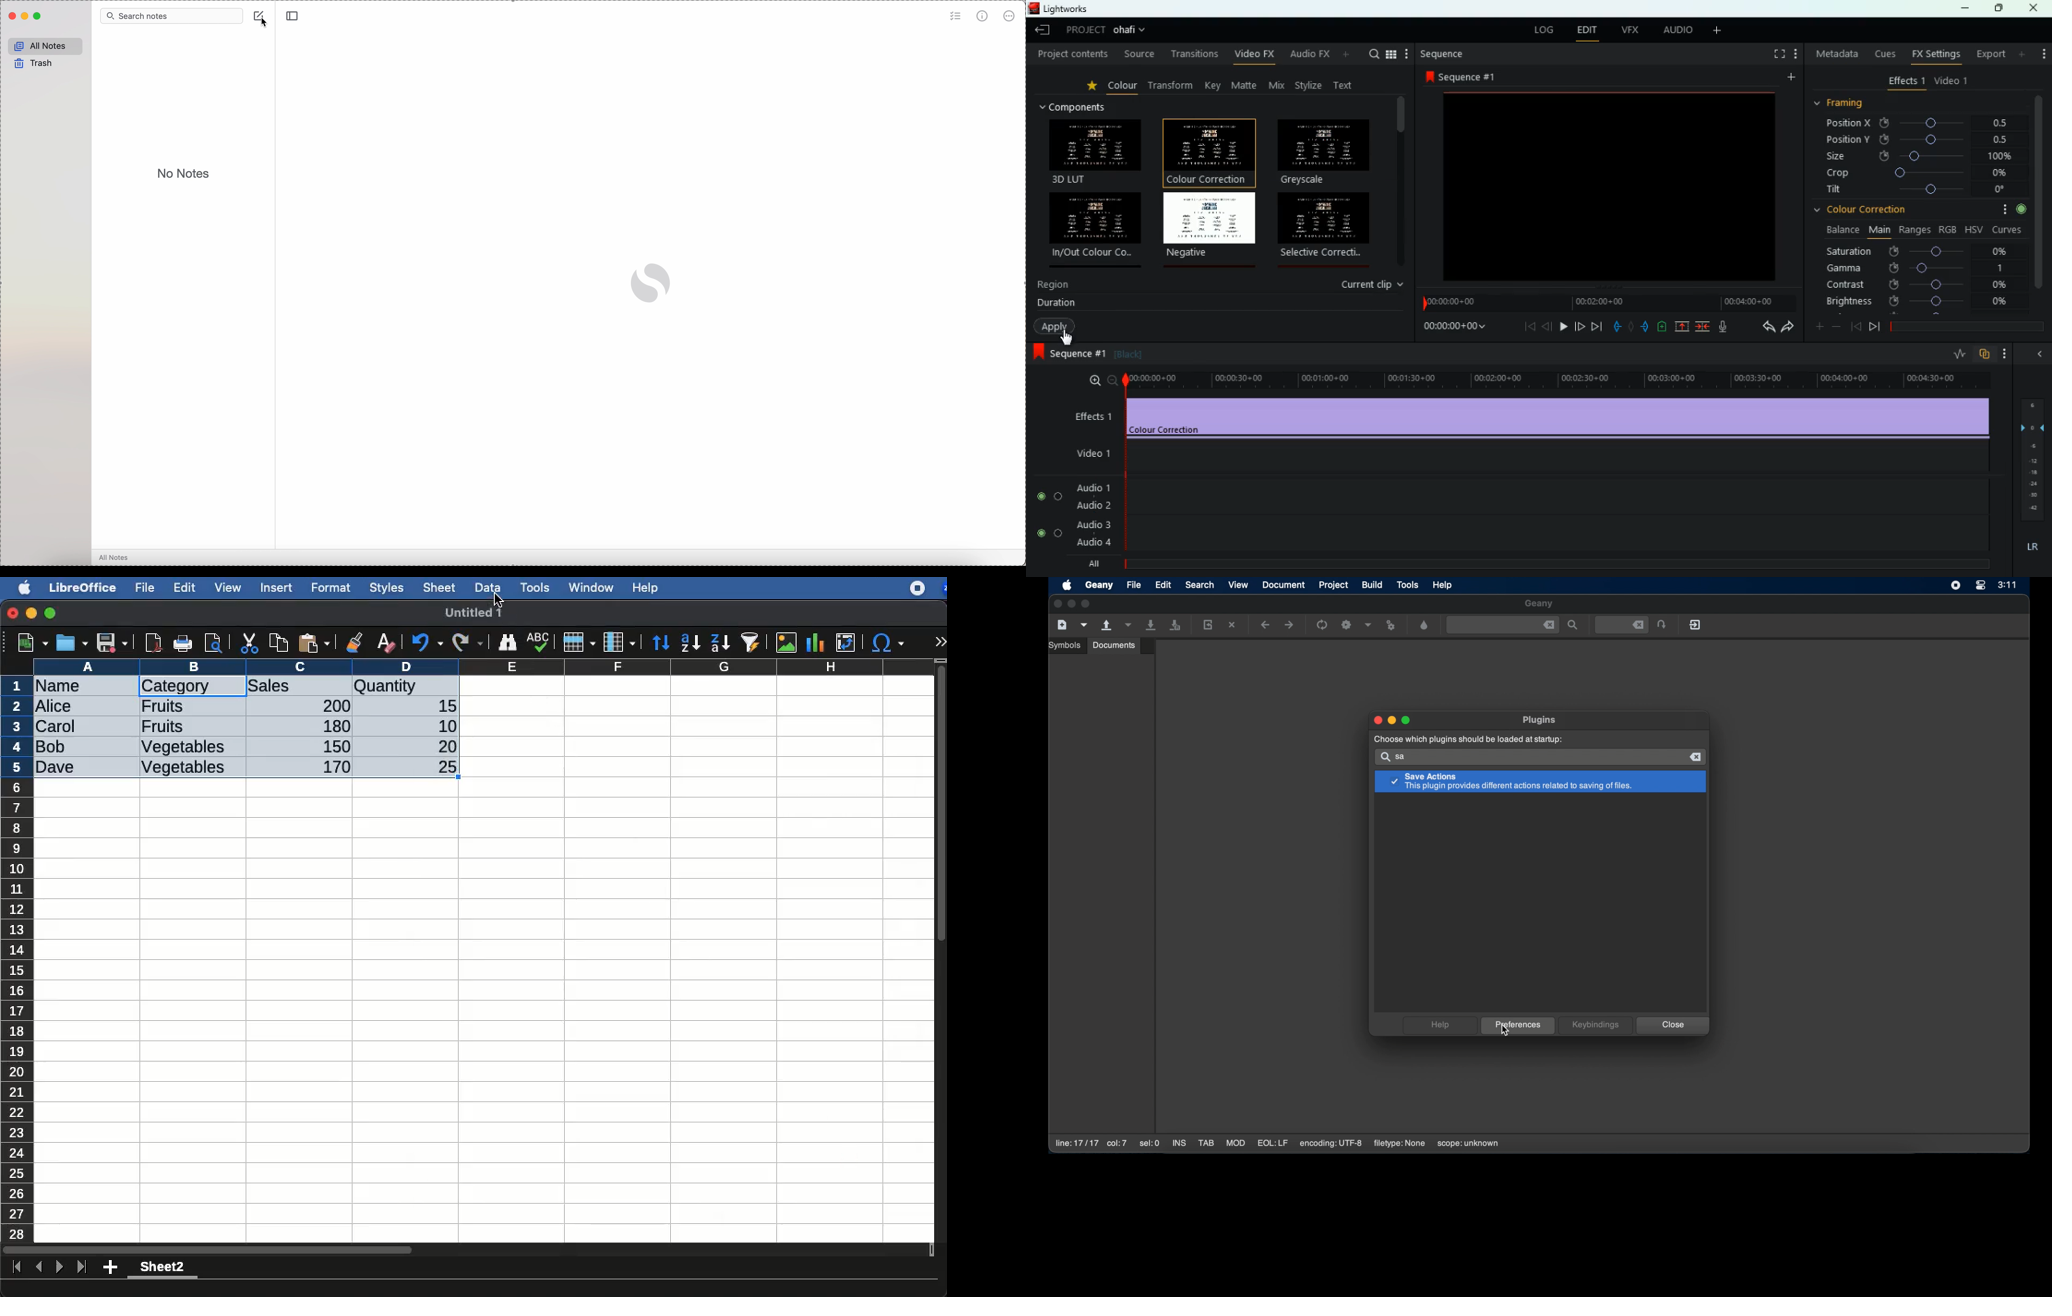  Describe the element at coordinates (227, 686) in the screenshot. I see `selected` at that location.